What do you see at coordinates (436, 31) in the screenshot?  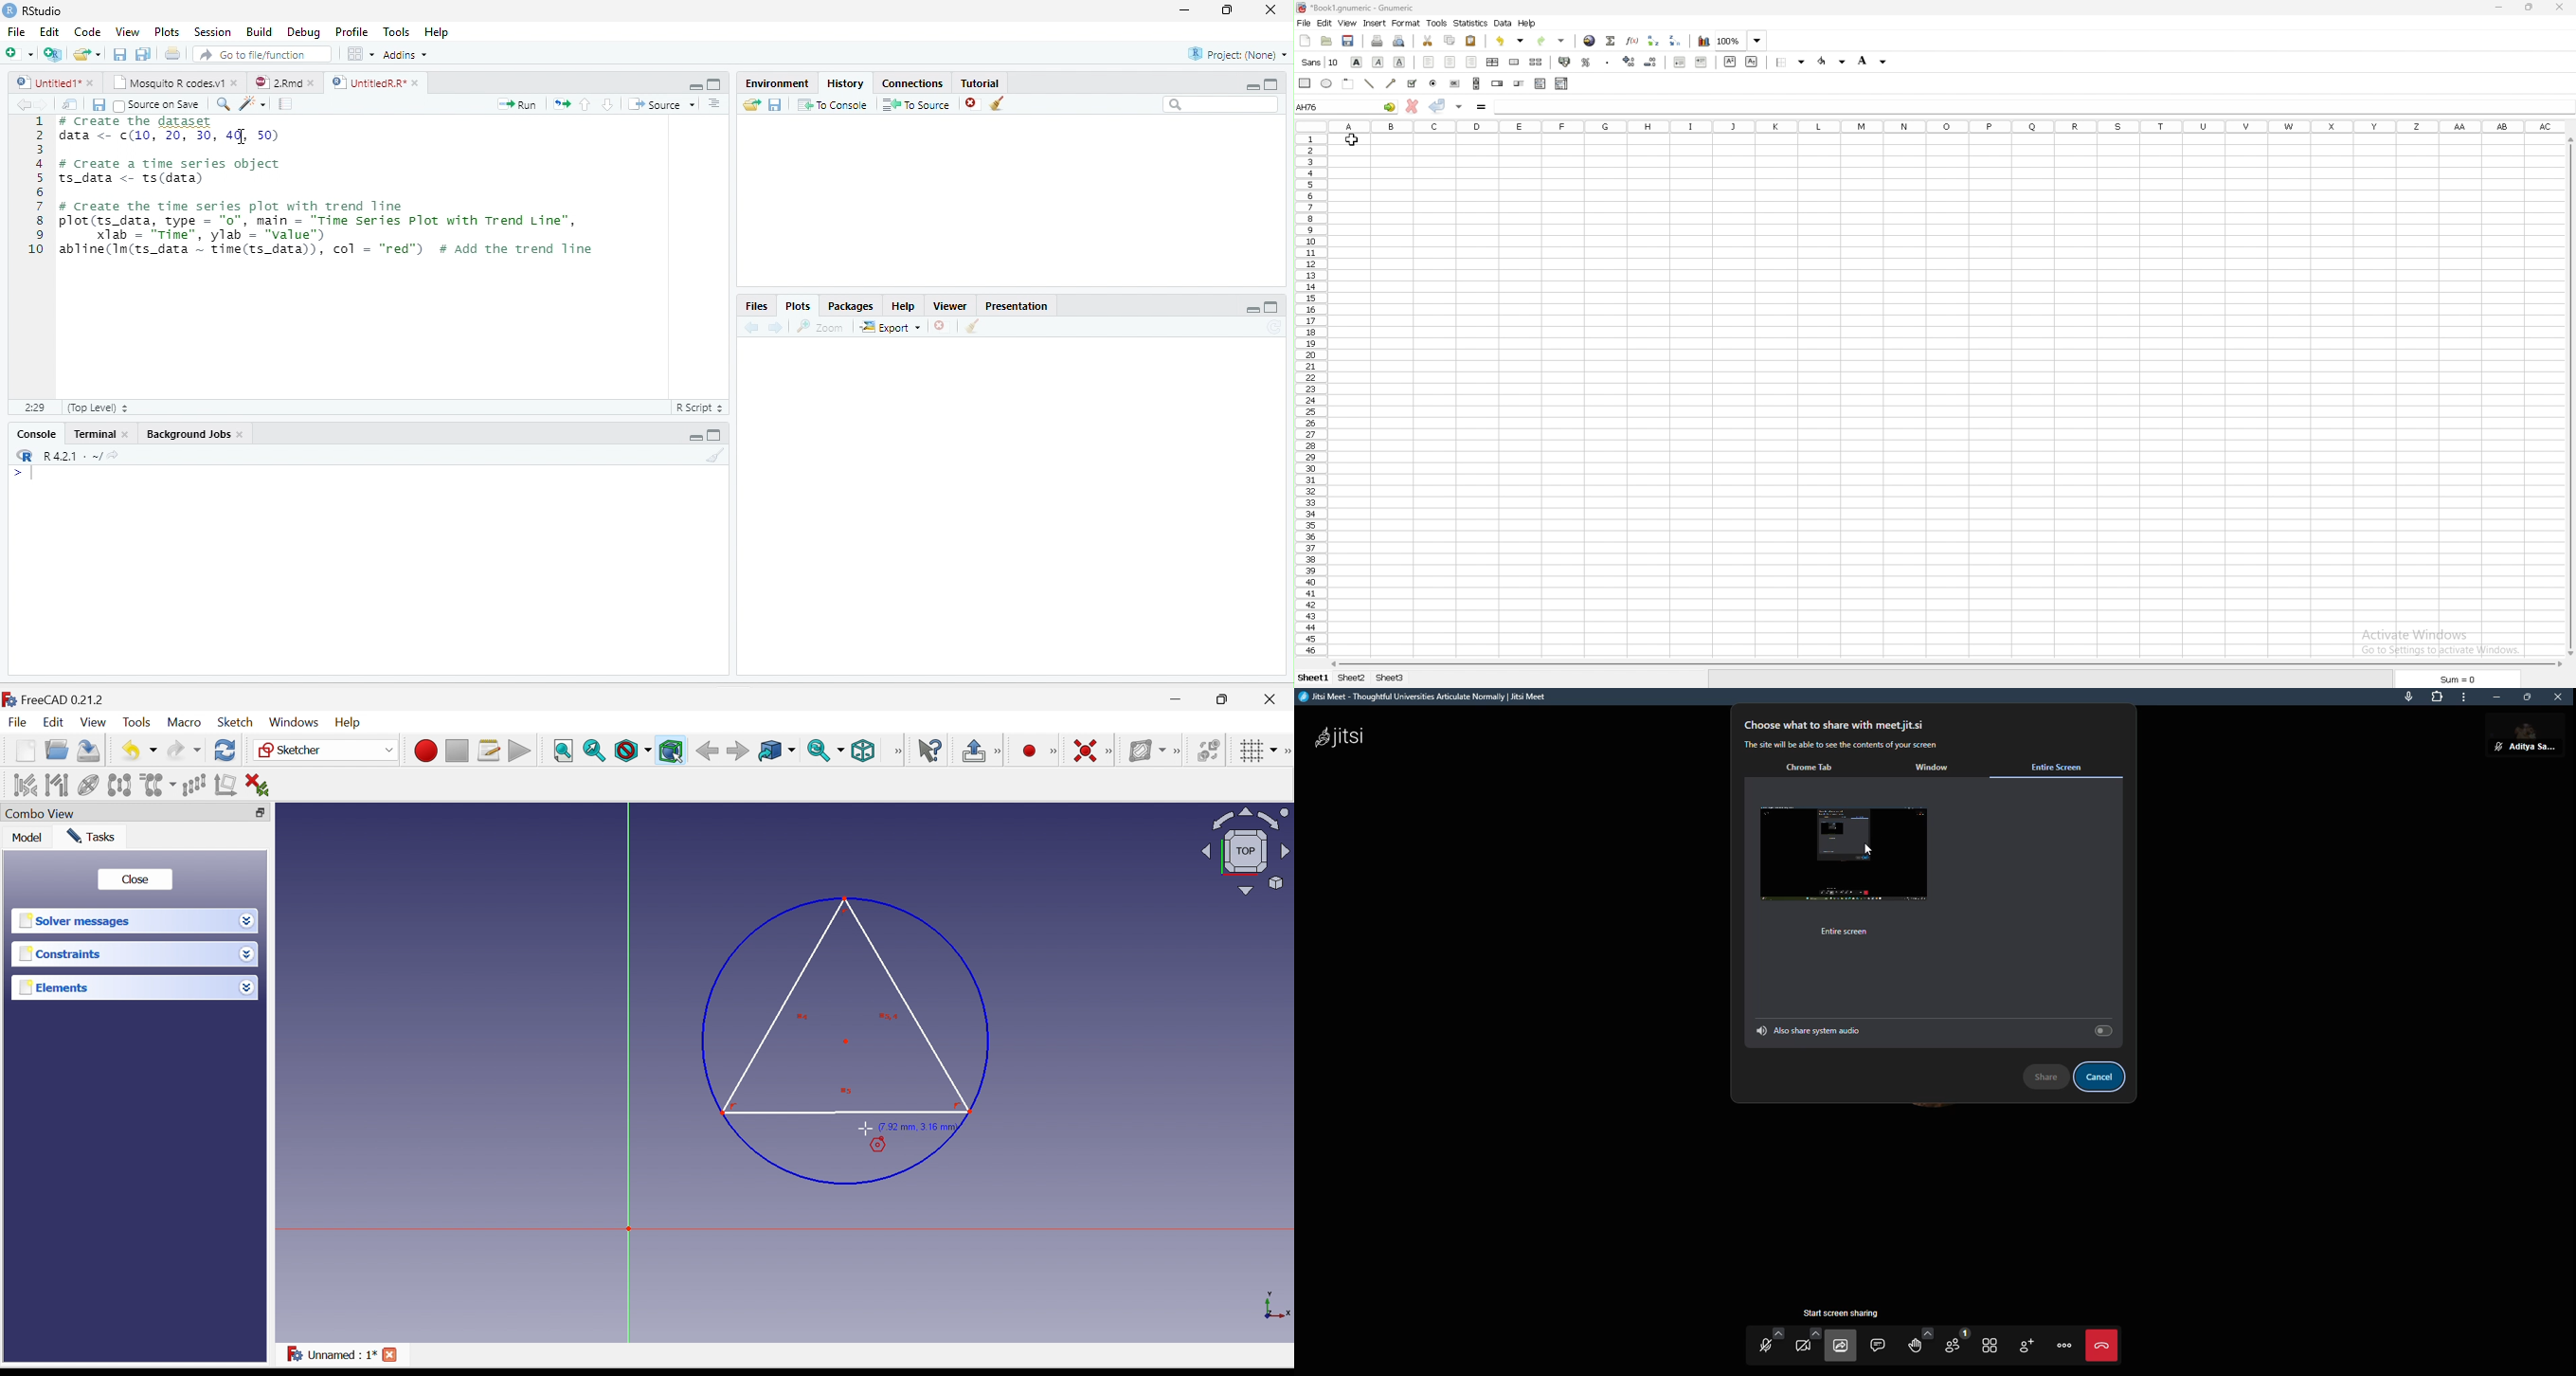 I see `Help` at bounding box center [436, 31].